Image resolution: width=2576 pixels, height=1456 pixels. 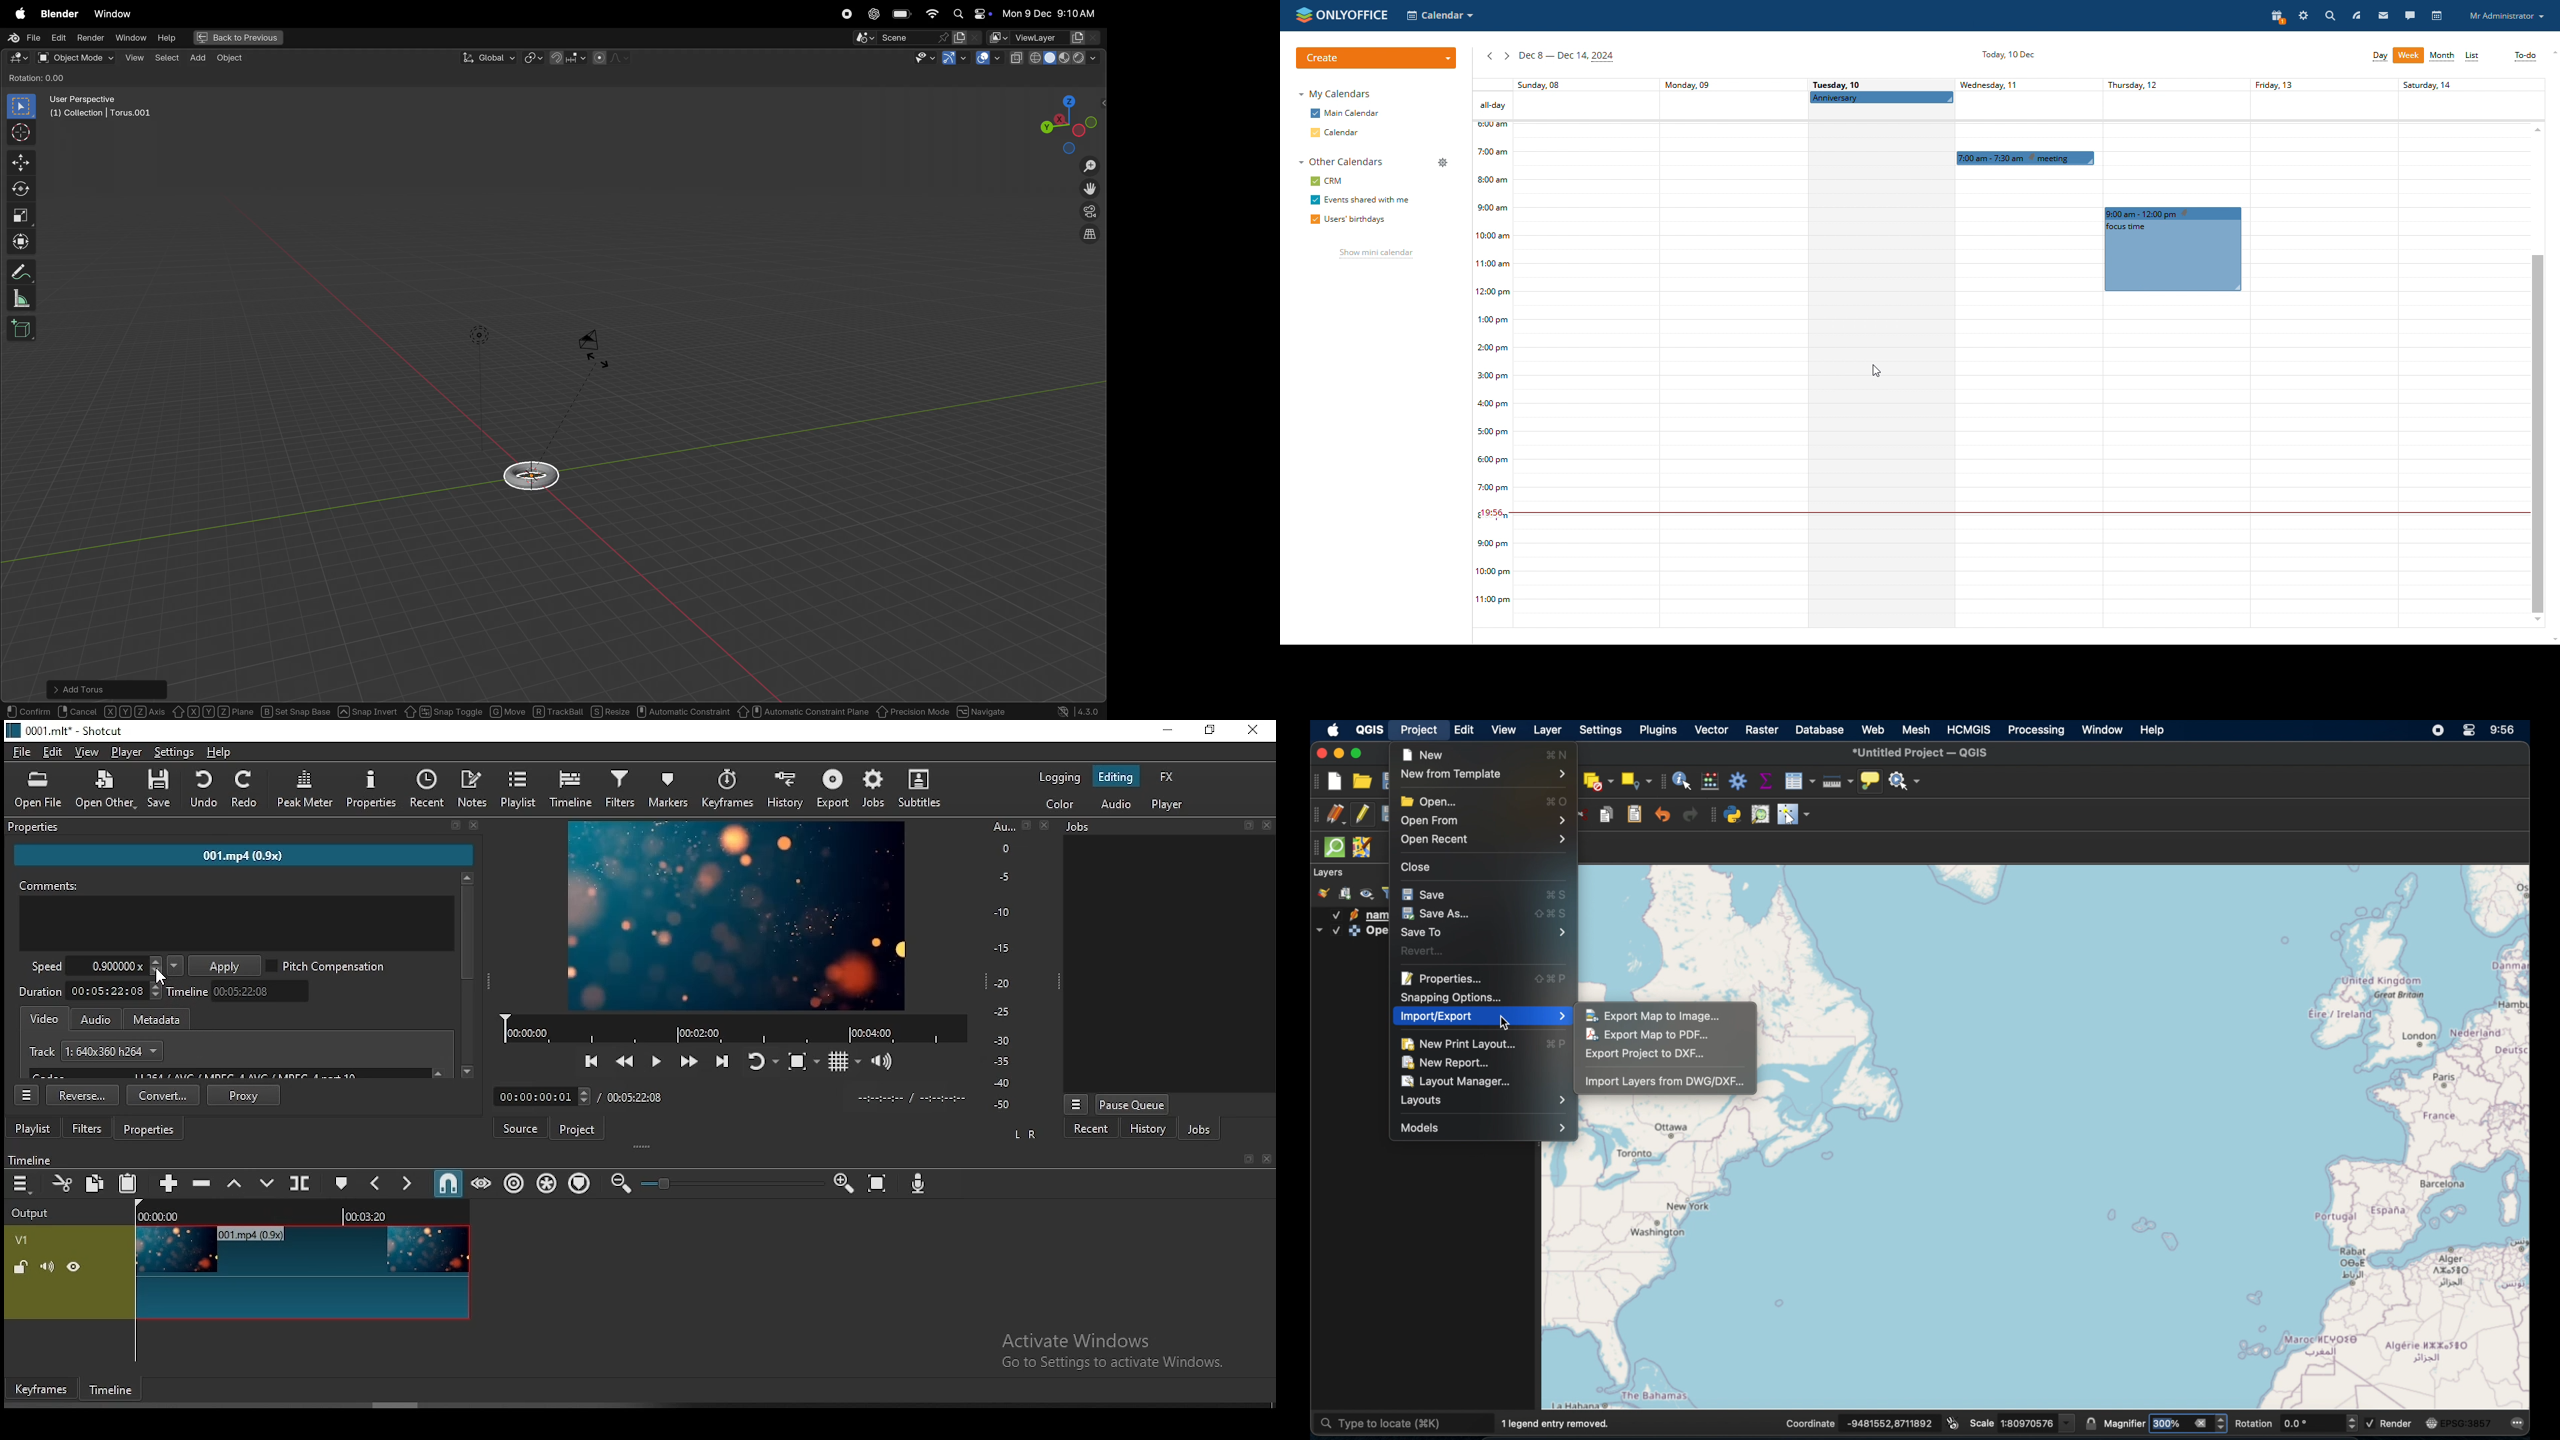 What do you see at coordinates (36, 790) in the screenshot?
I see `Open file` at bounding box center [36, 790].